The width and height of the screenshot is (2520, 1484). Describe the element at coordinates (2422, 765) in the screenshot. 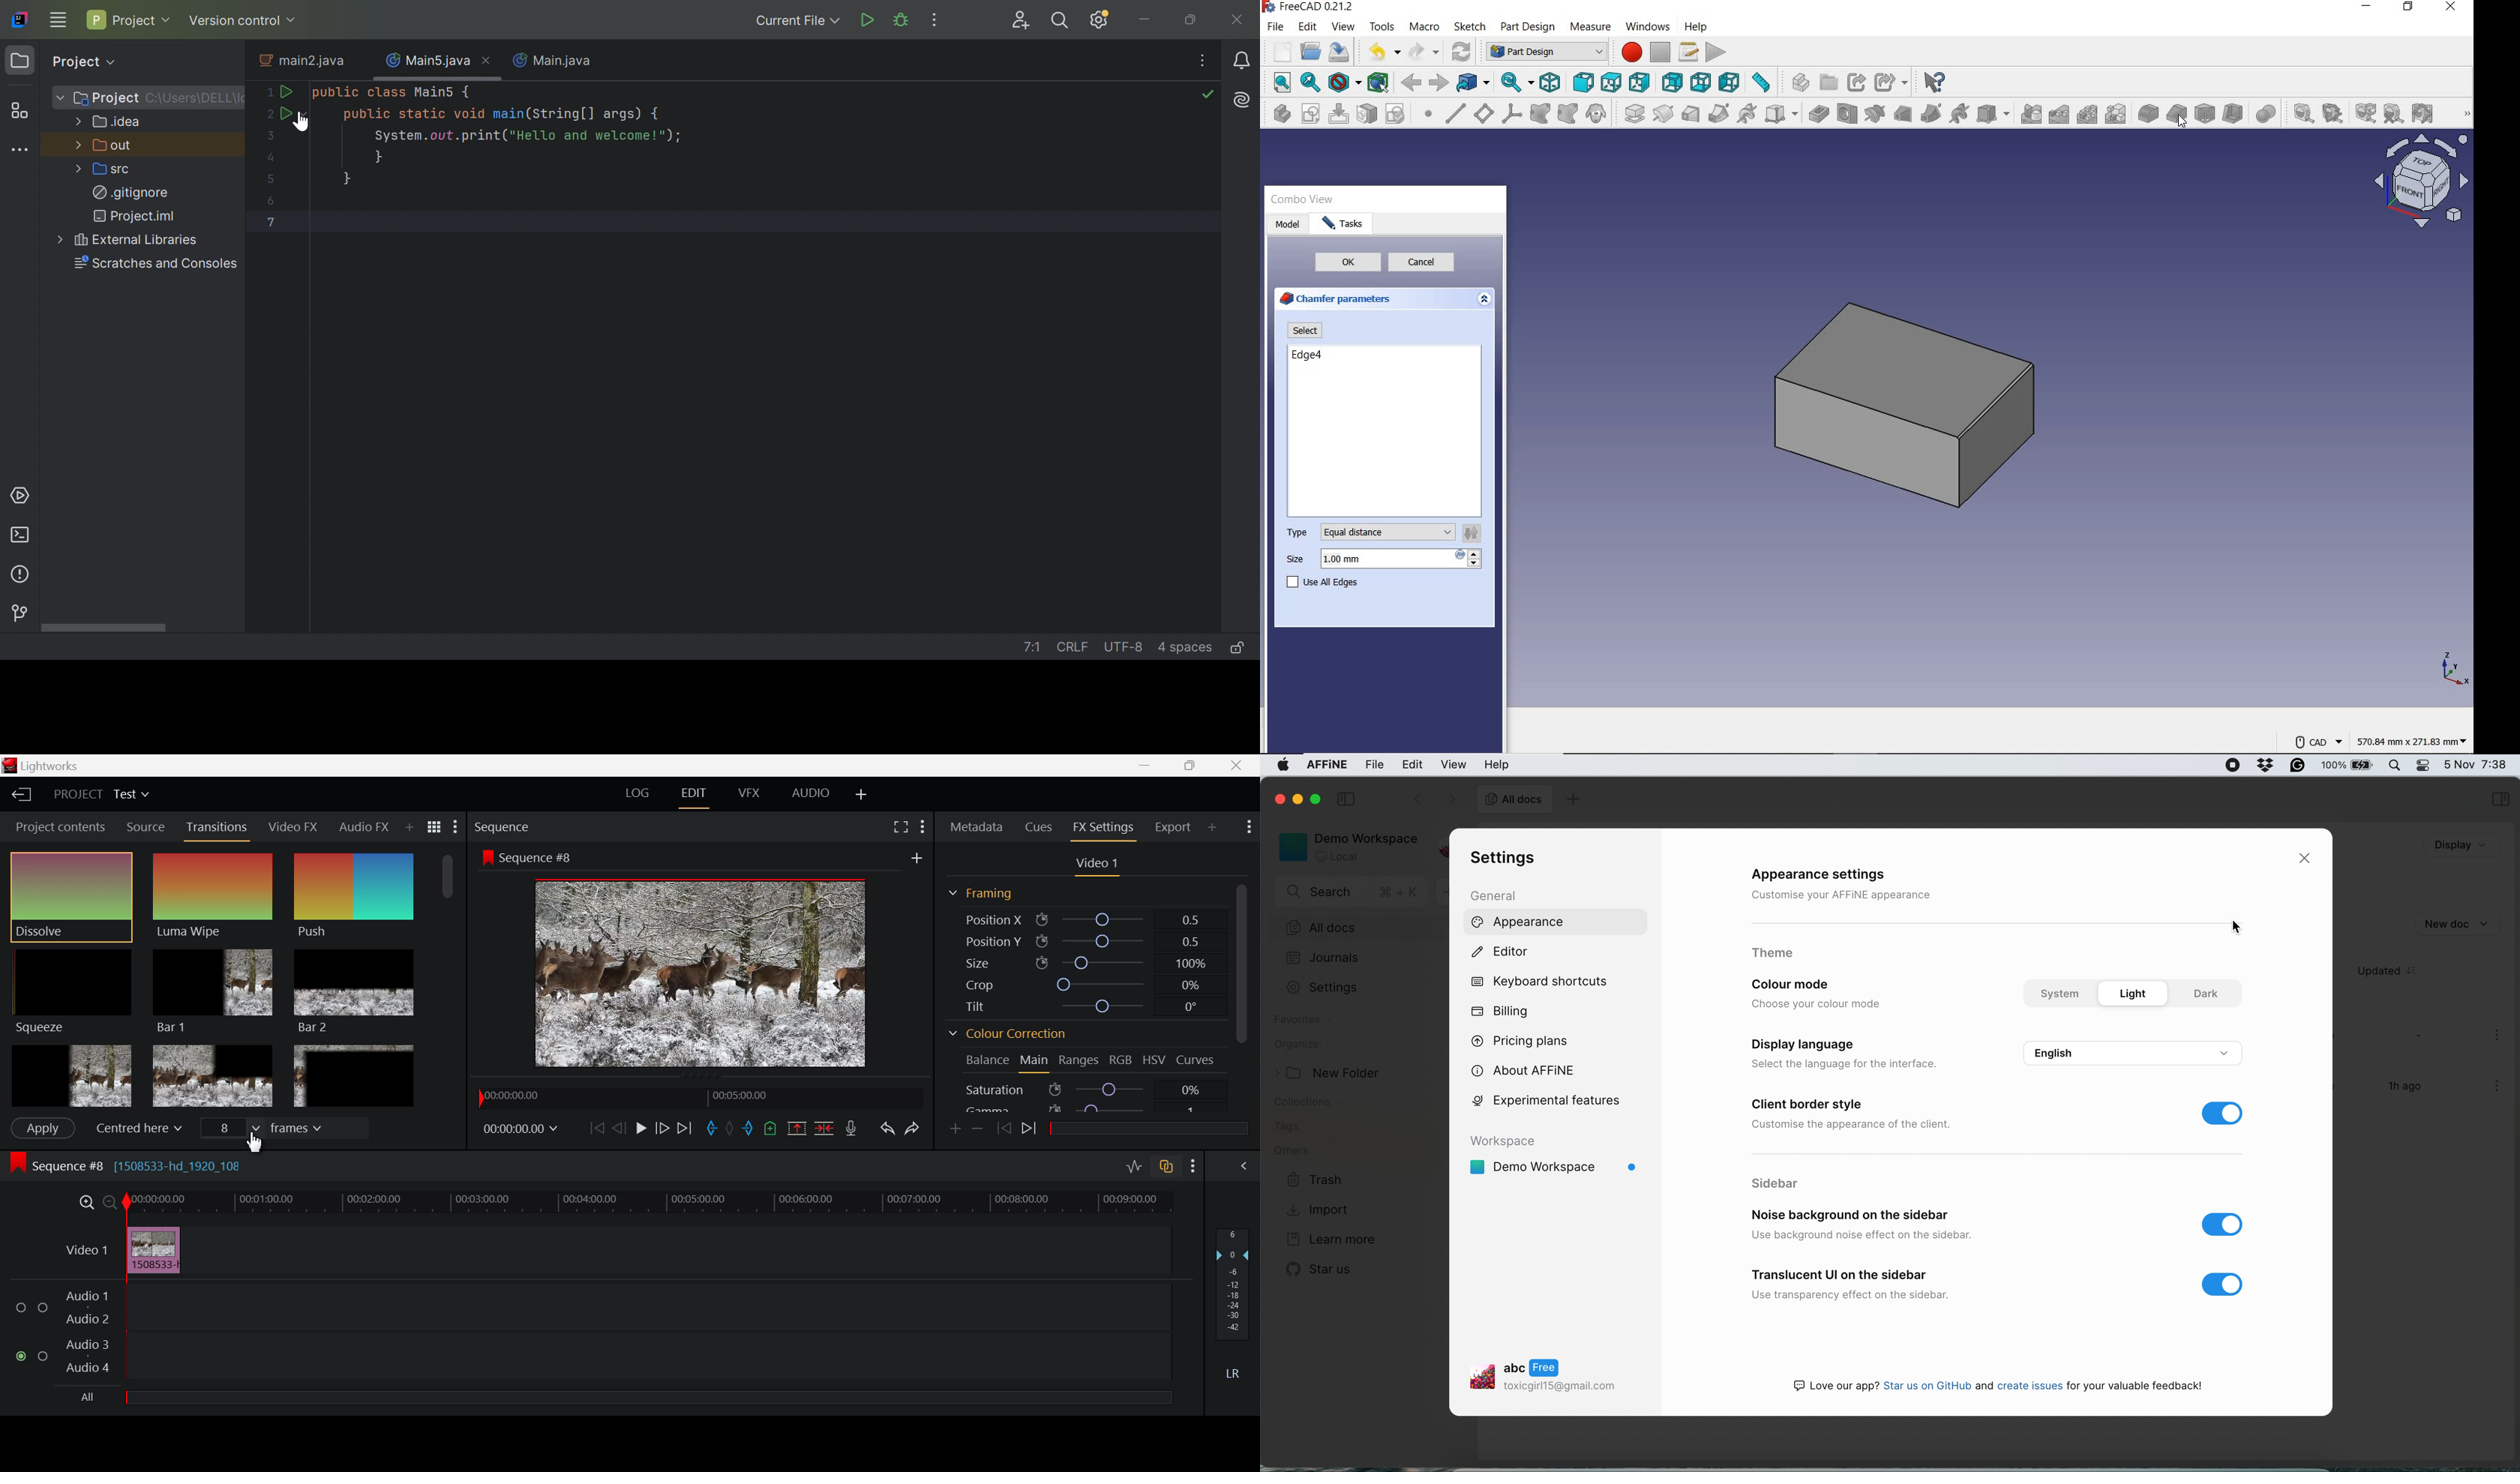

I see `control center` at that location.